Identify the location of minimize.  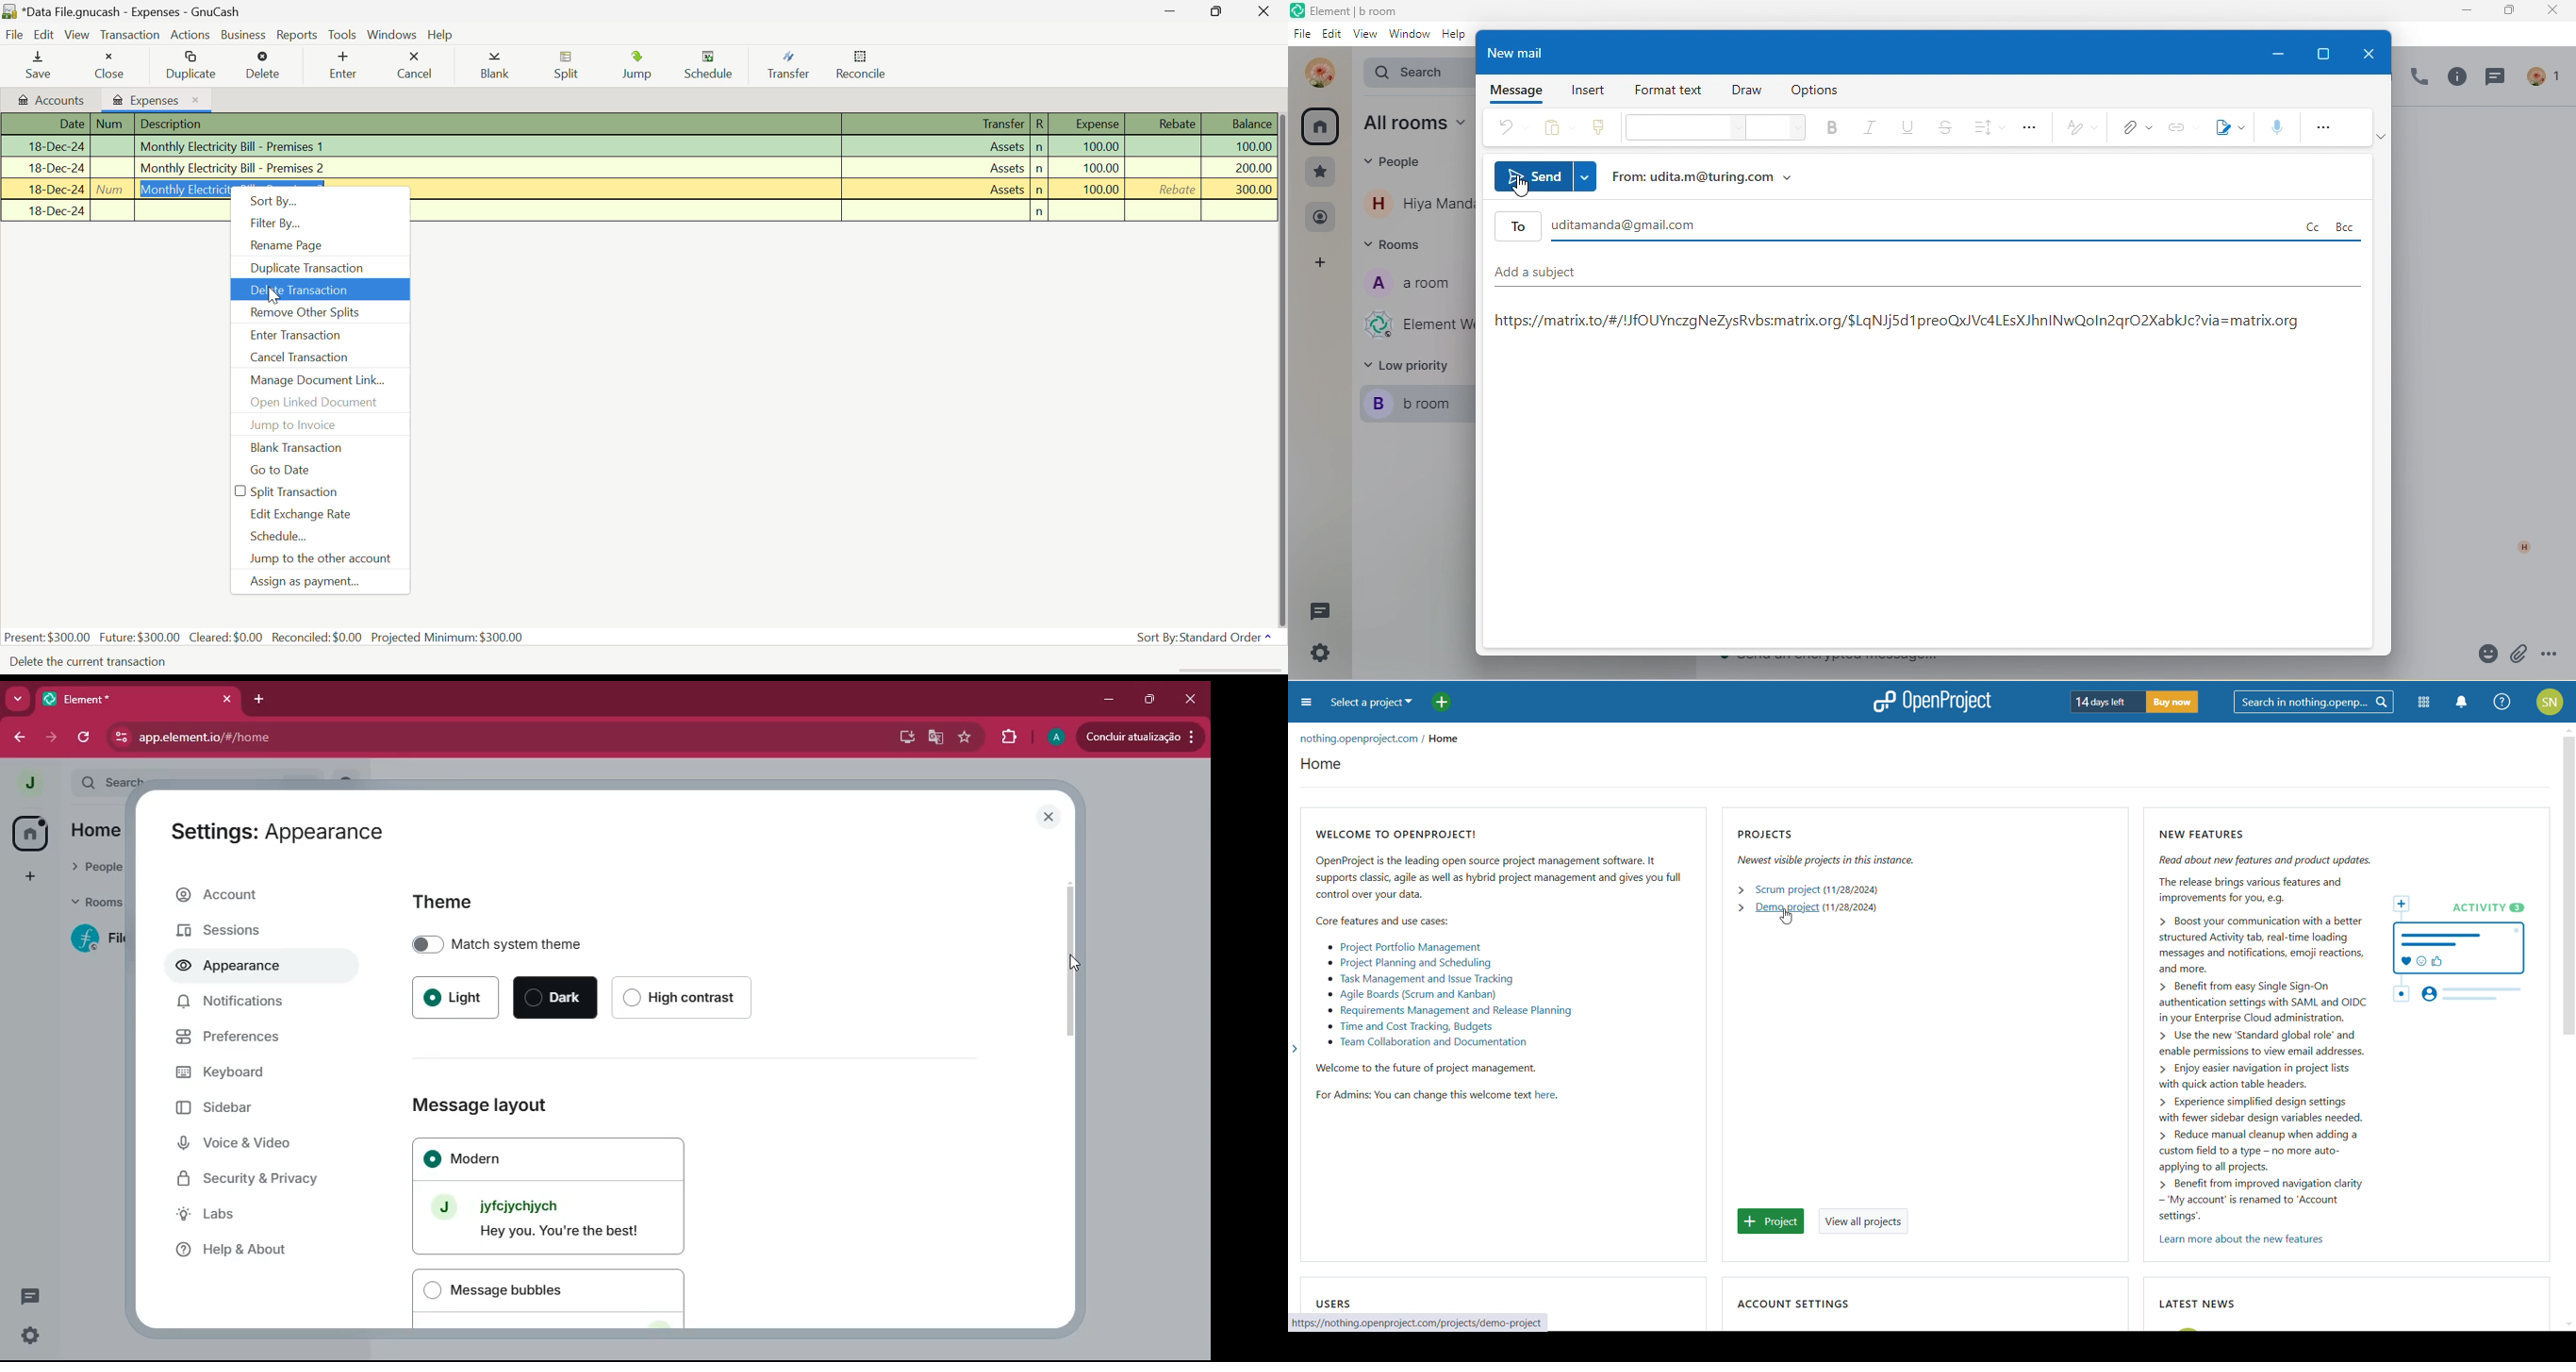
(1105, 701).